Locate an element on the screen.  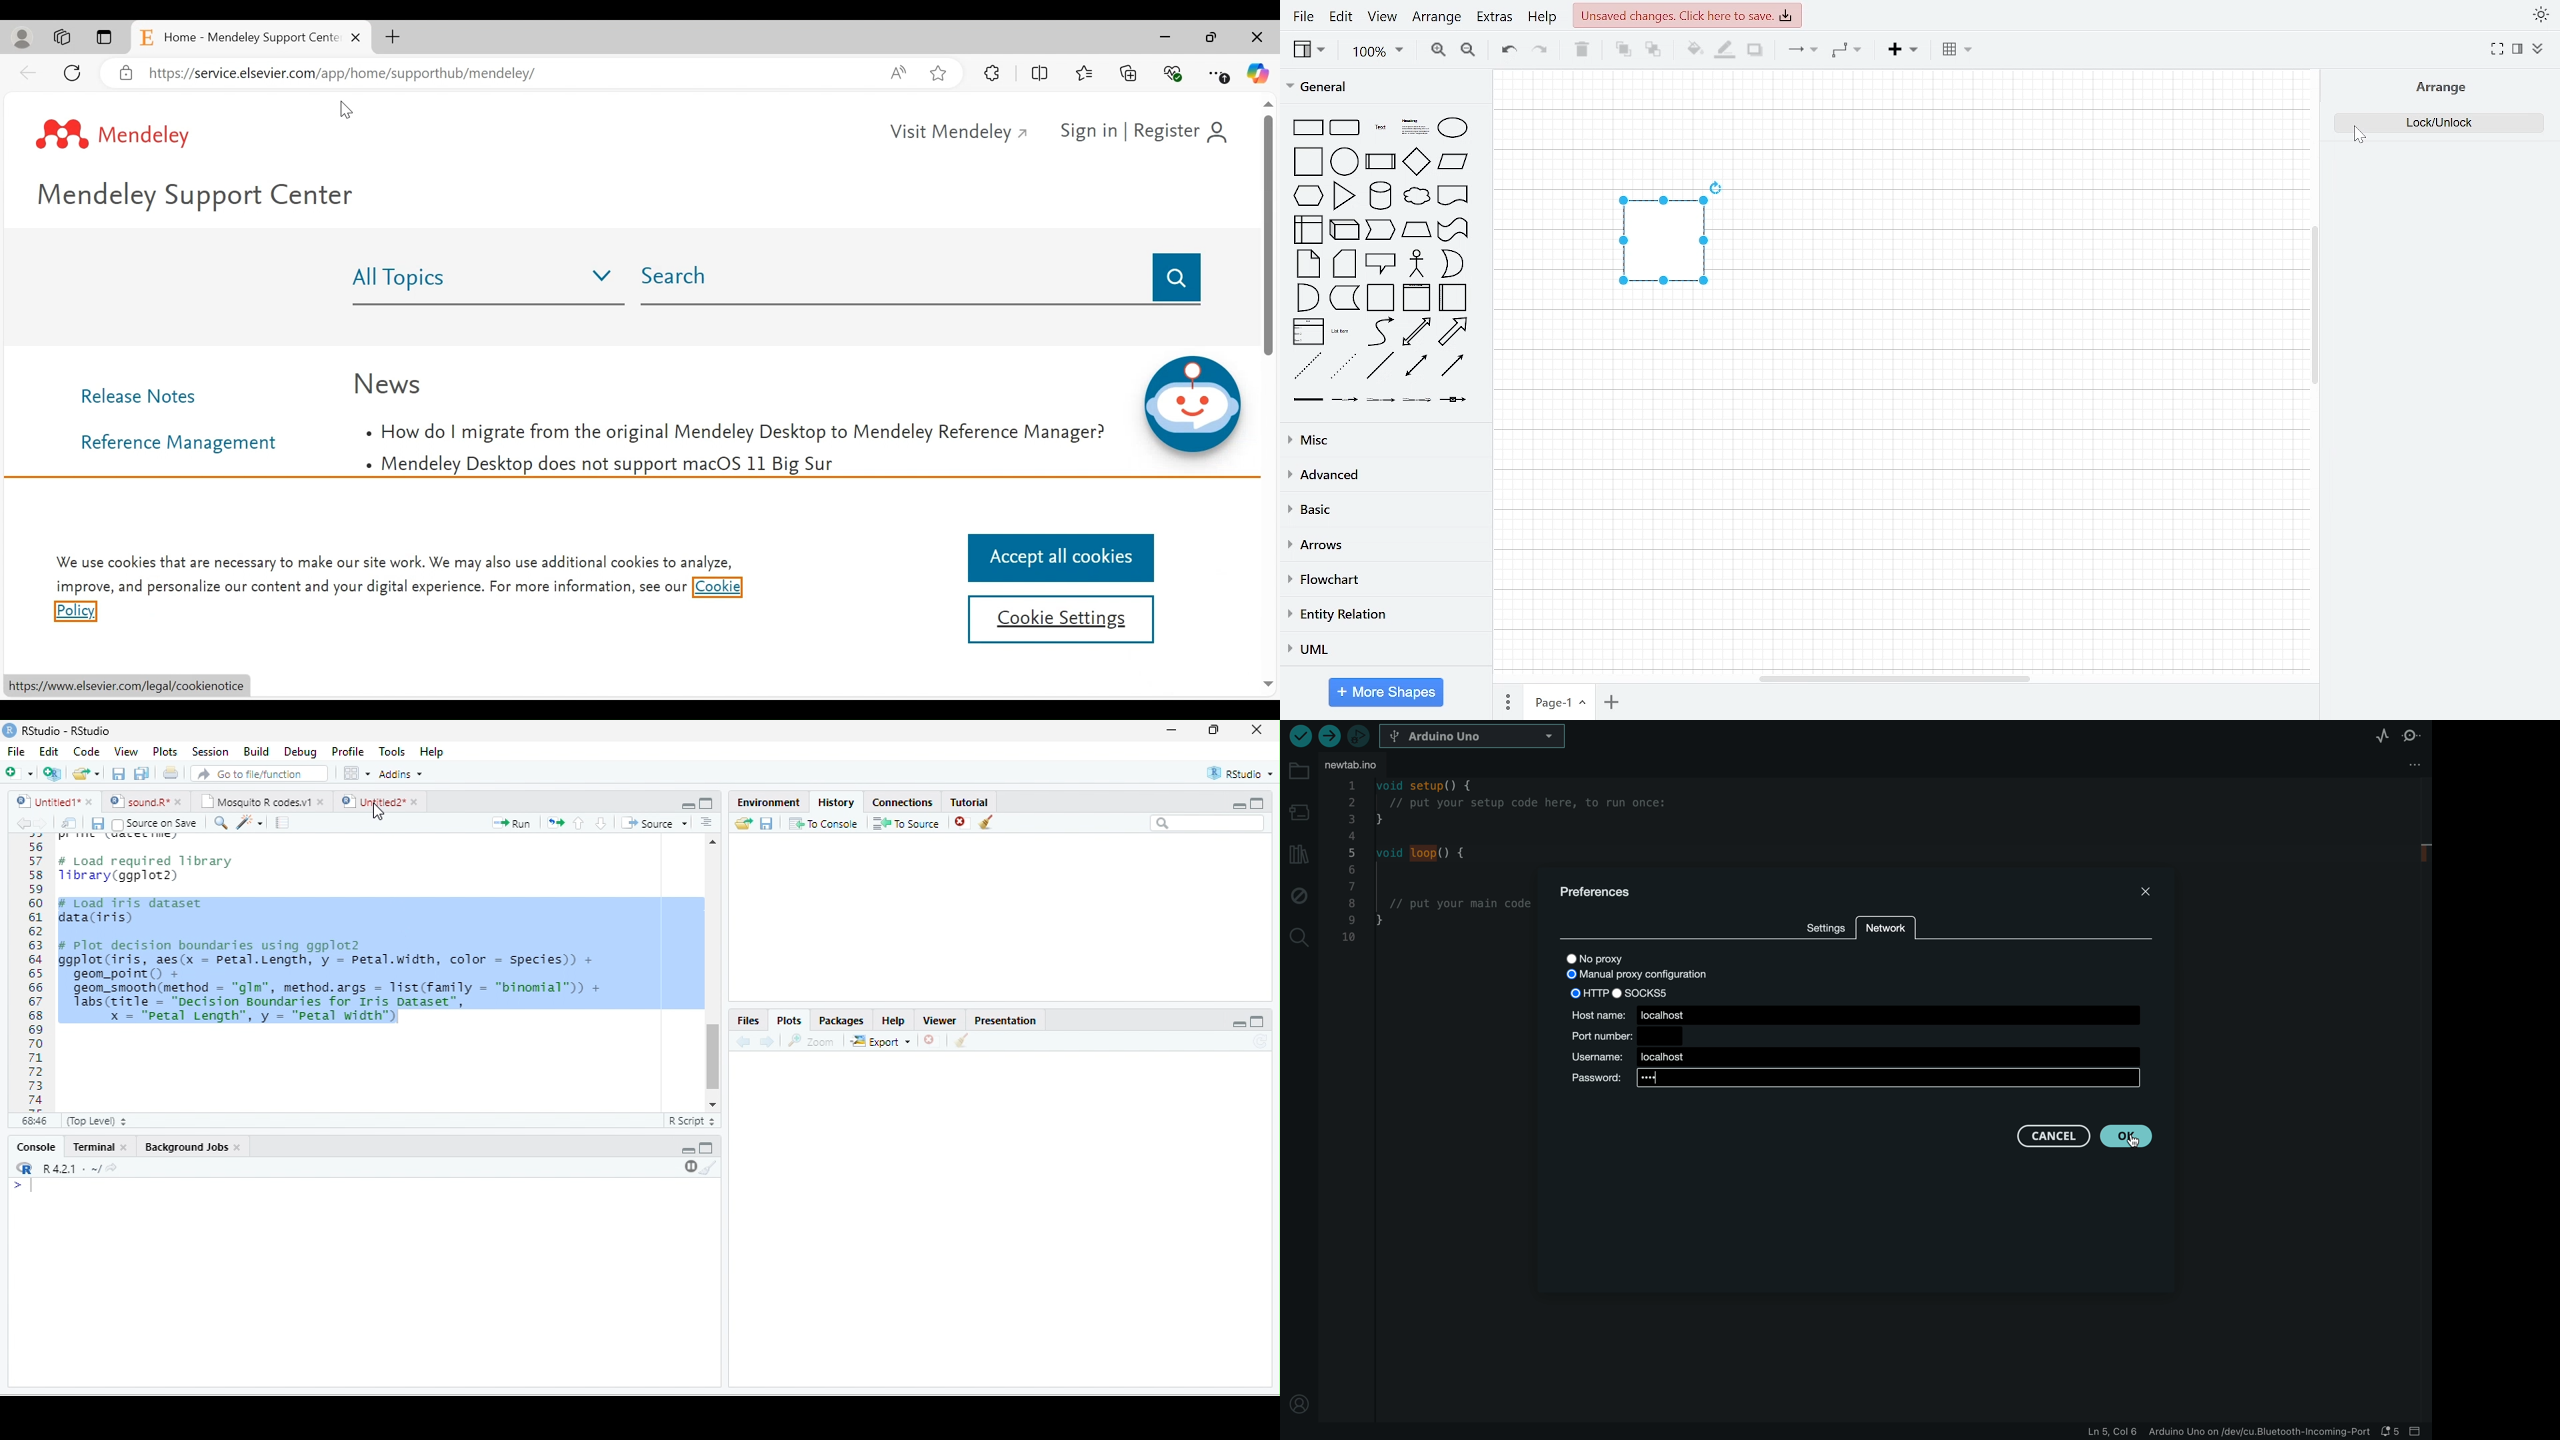
Help is located at coordinates (894, 1021).